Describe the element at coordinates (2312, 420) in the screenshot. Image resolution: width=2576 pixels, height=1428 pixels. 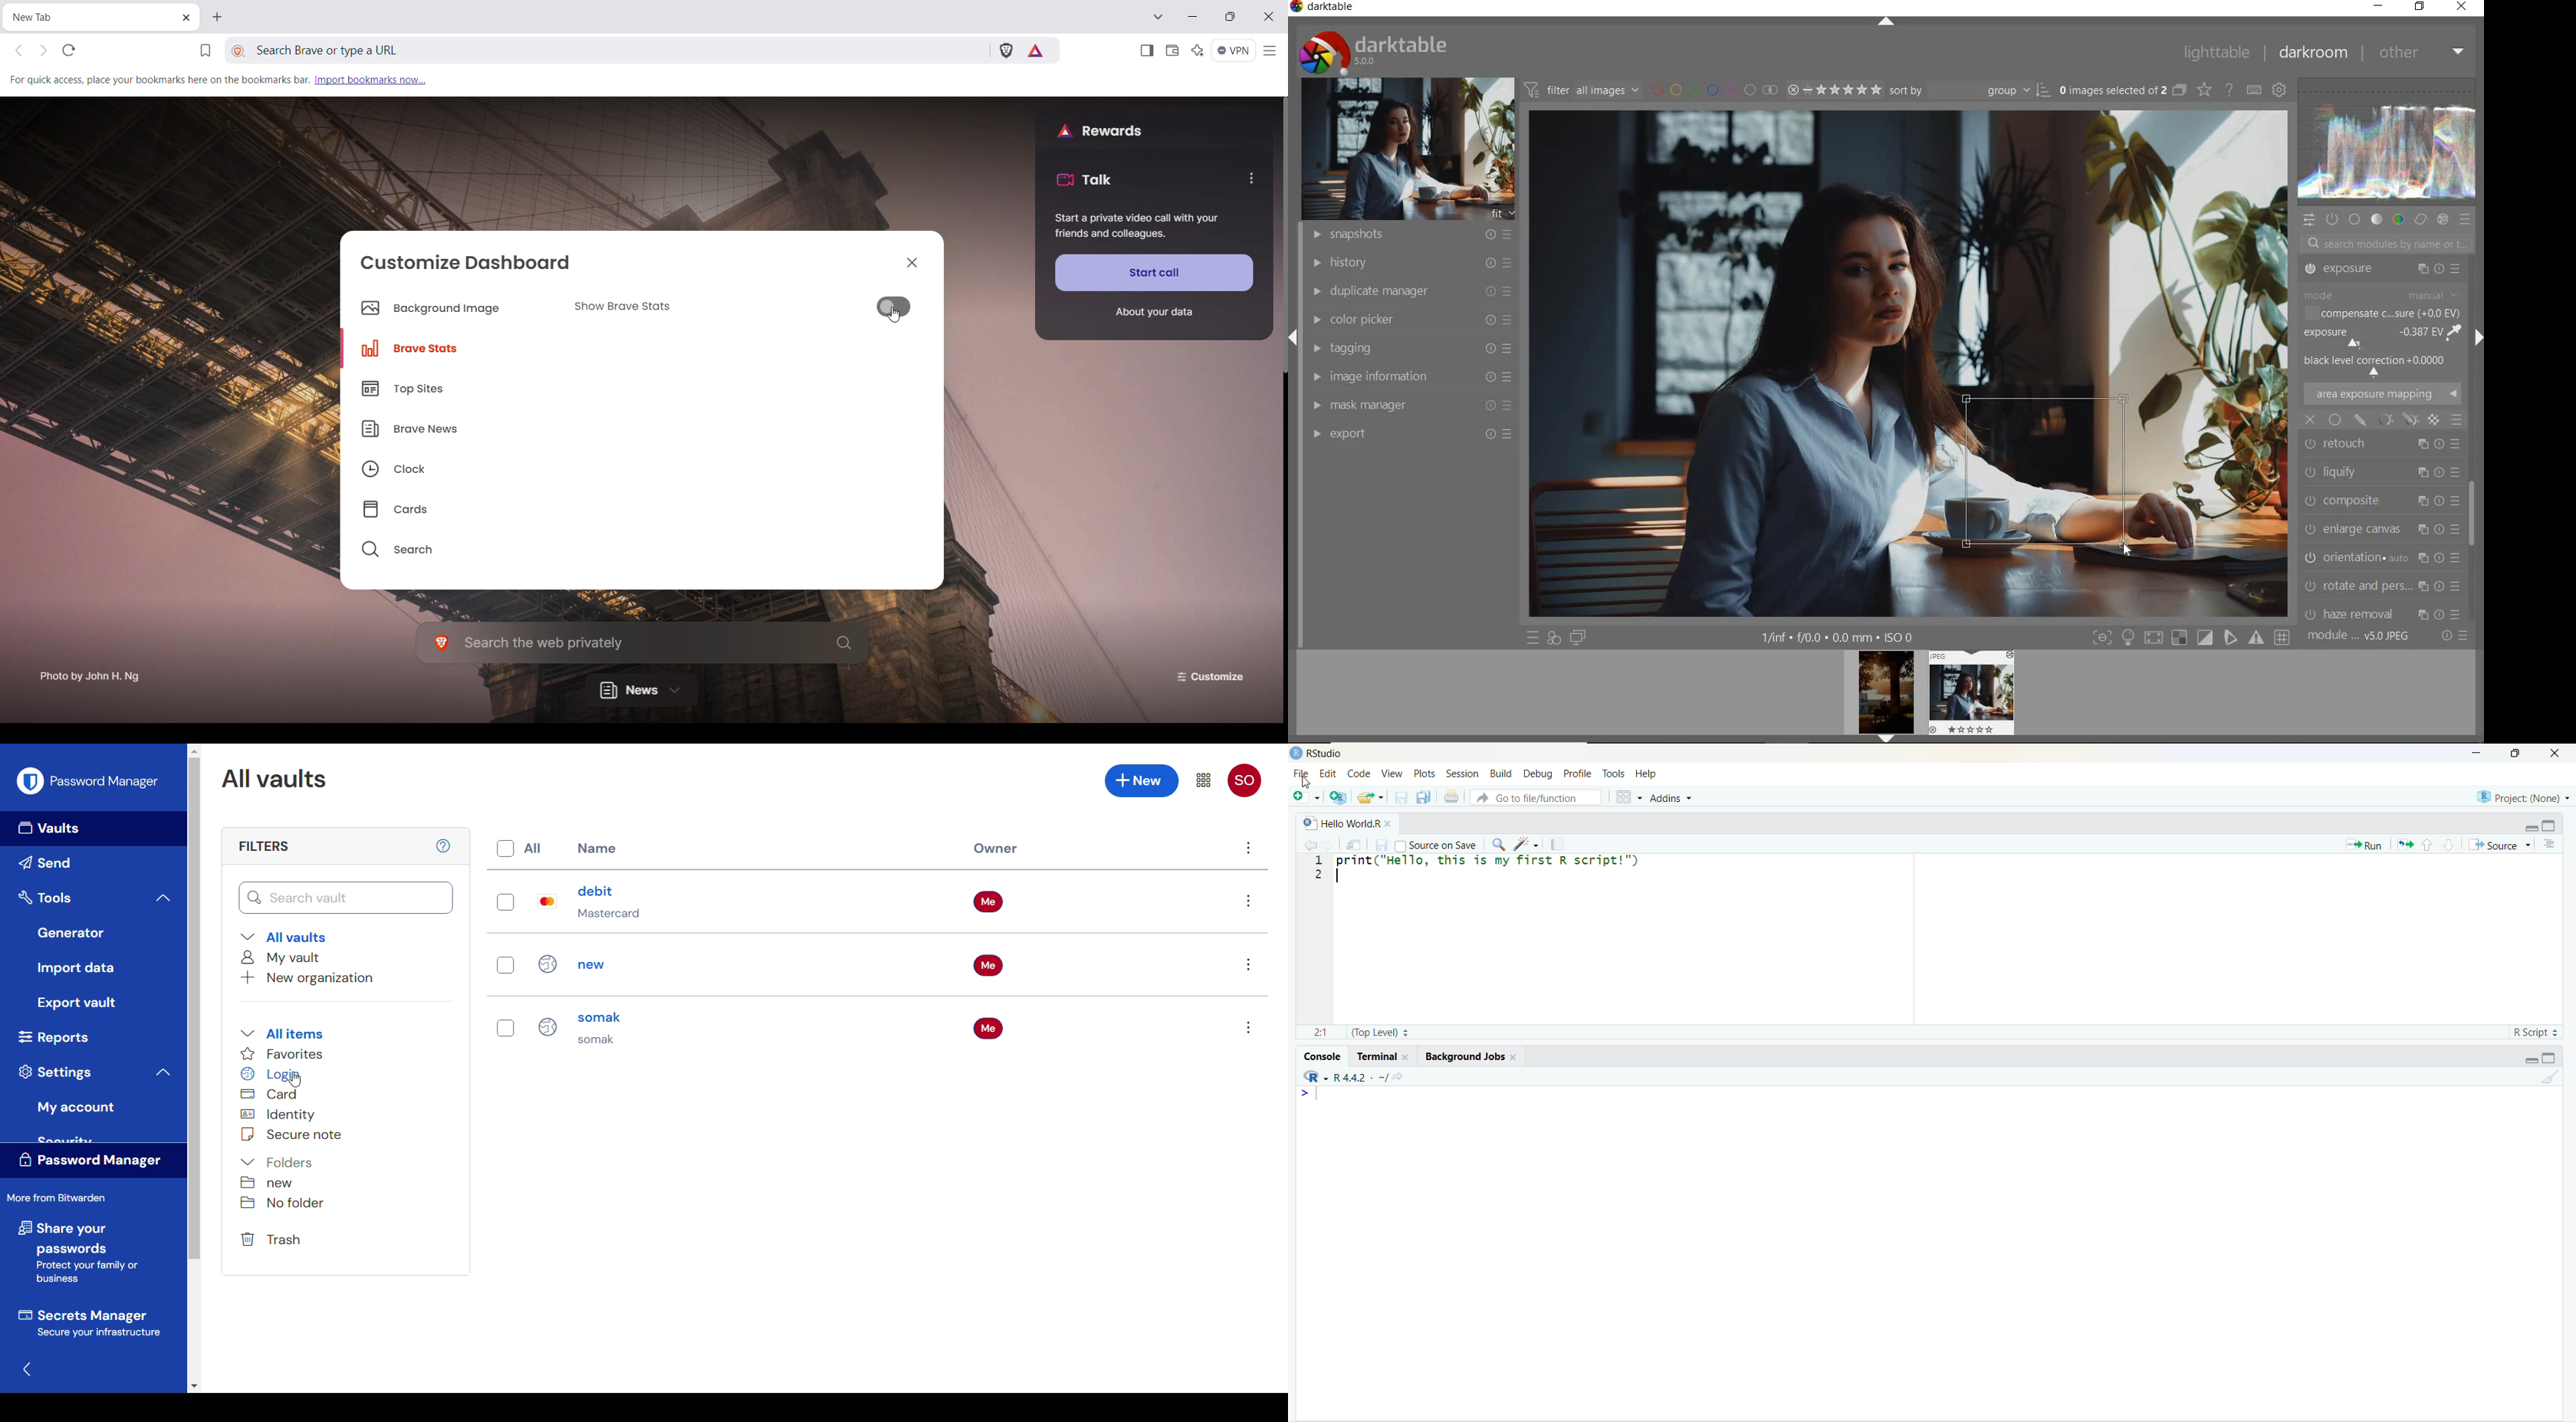
I see `close` at that location.